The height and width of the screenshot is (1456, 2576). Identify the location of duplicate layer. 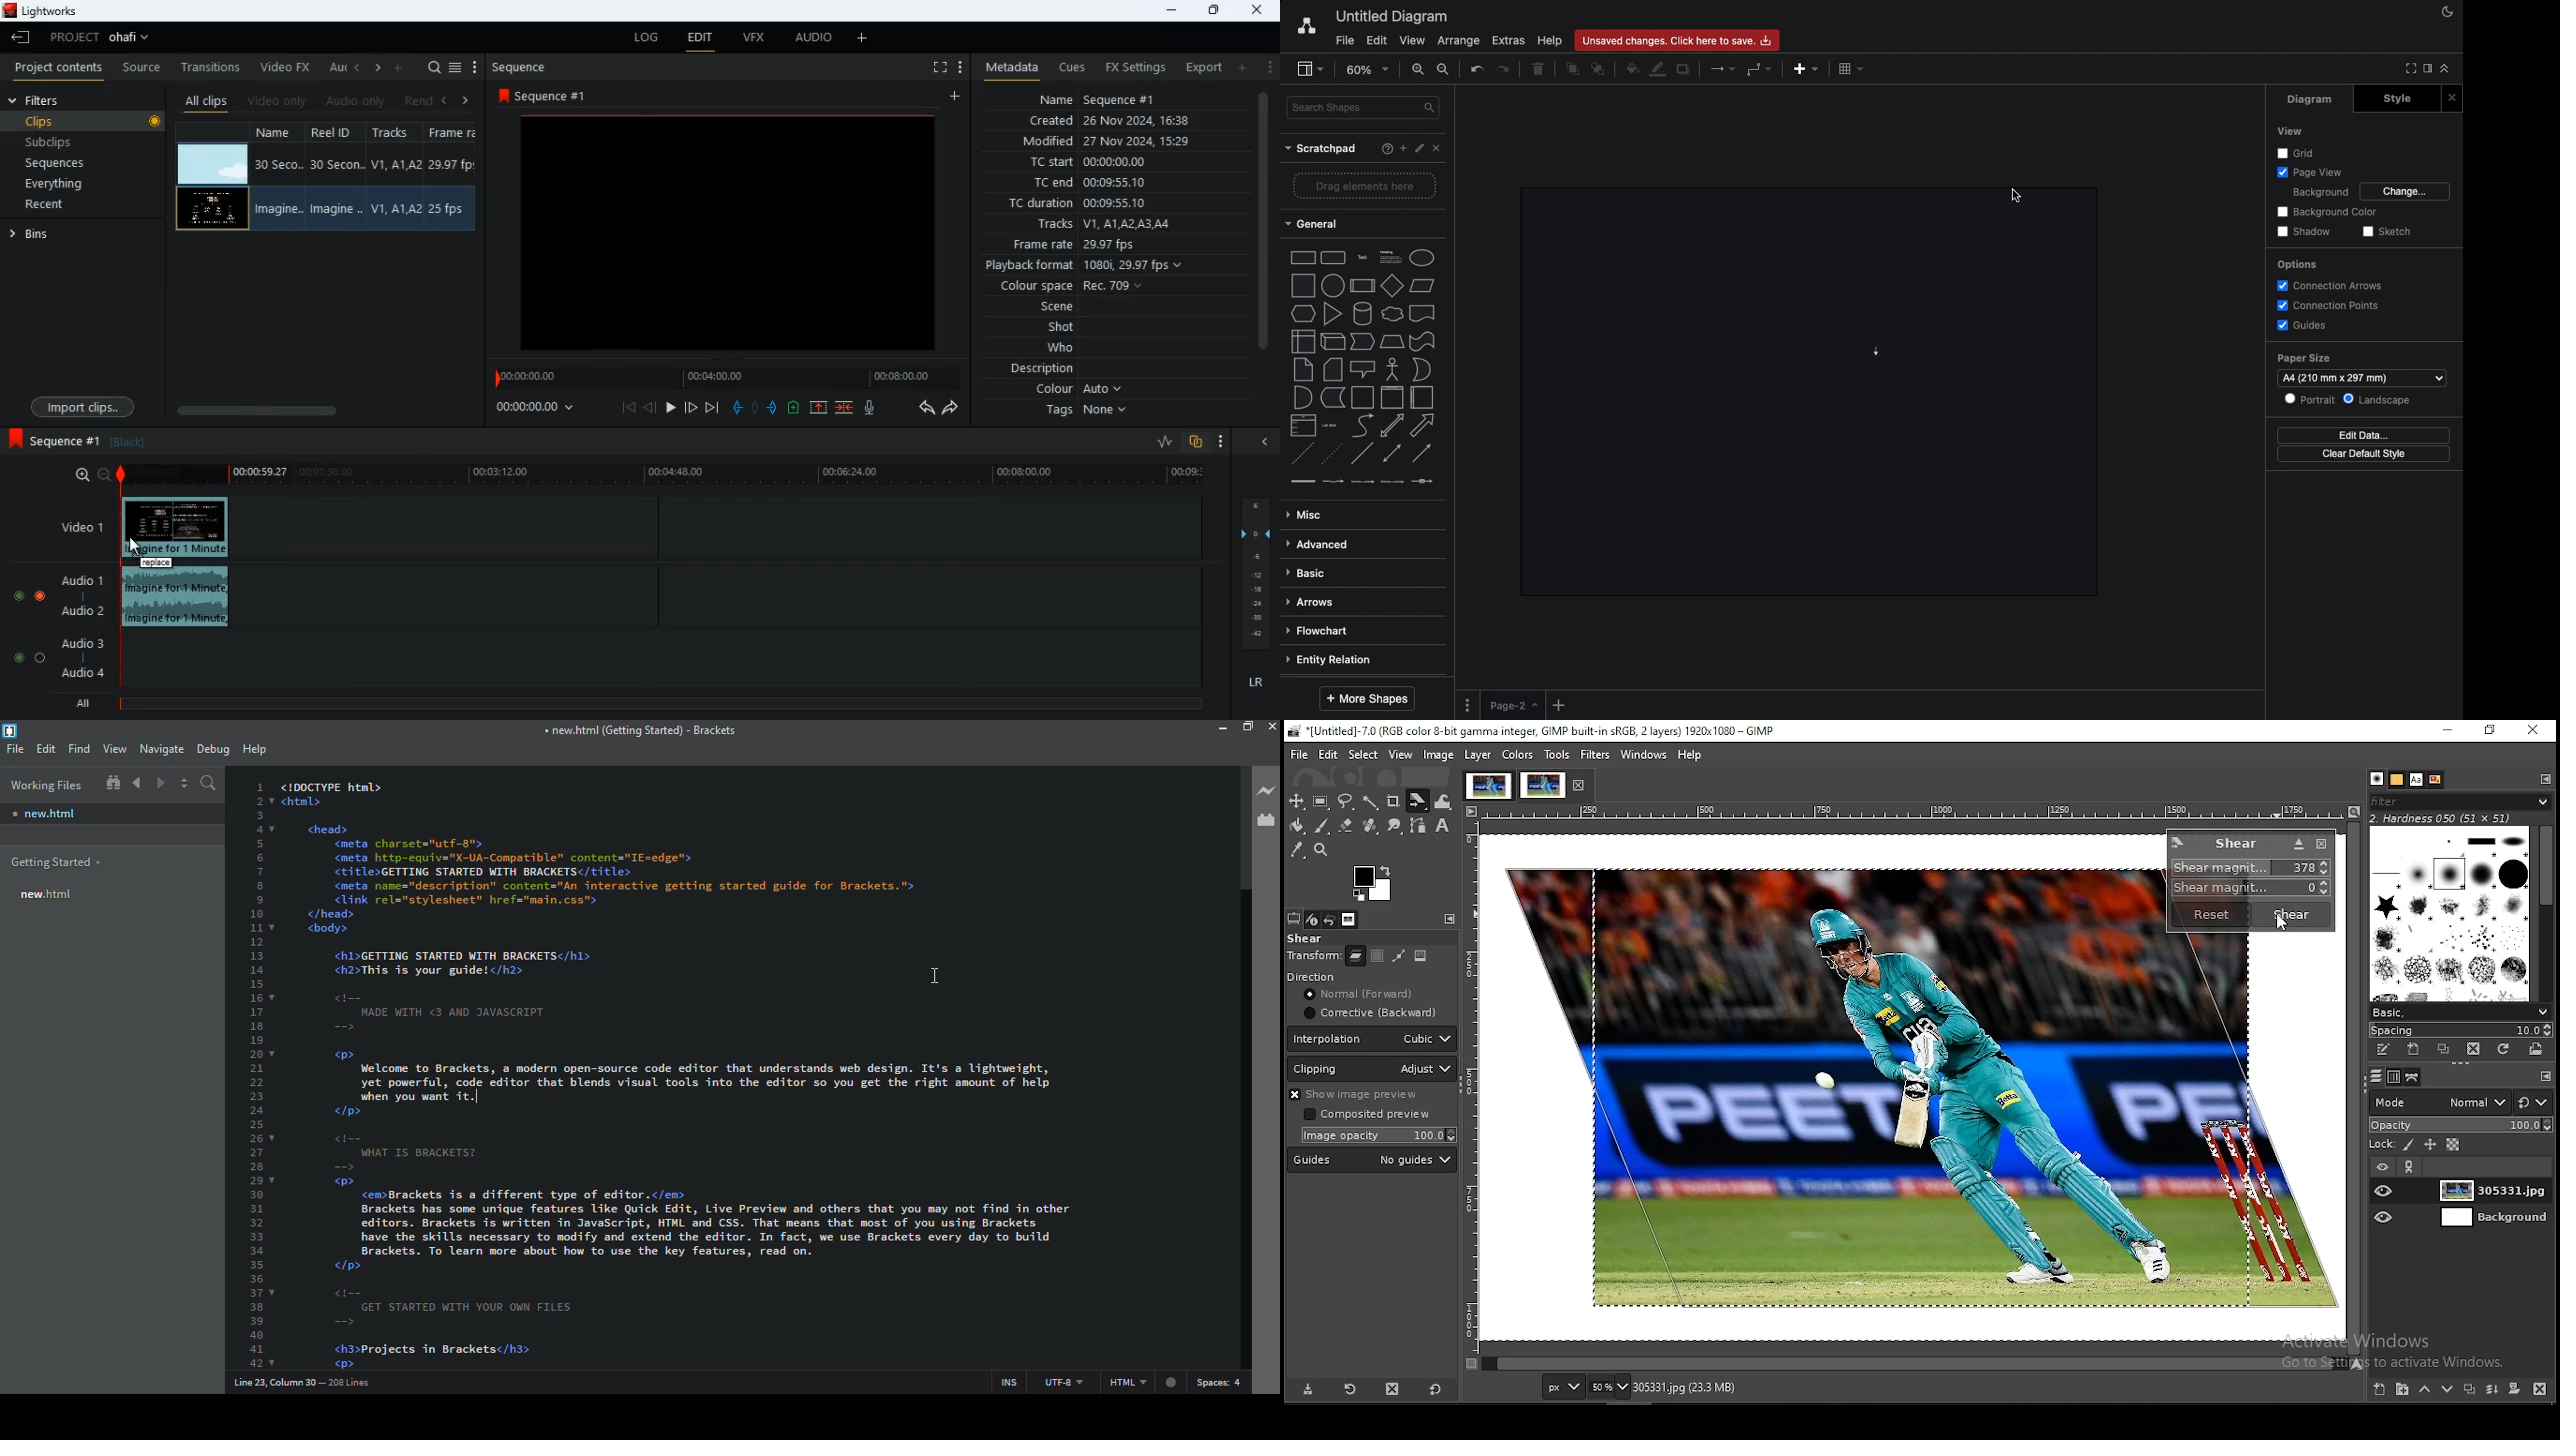
(2469, 1389).